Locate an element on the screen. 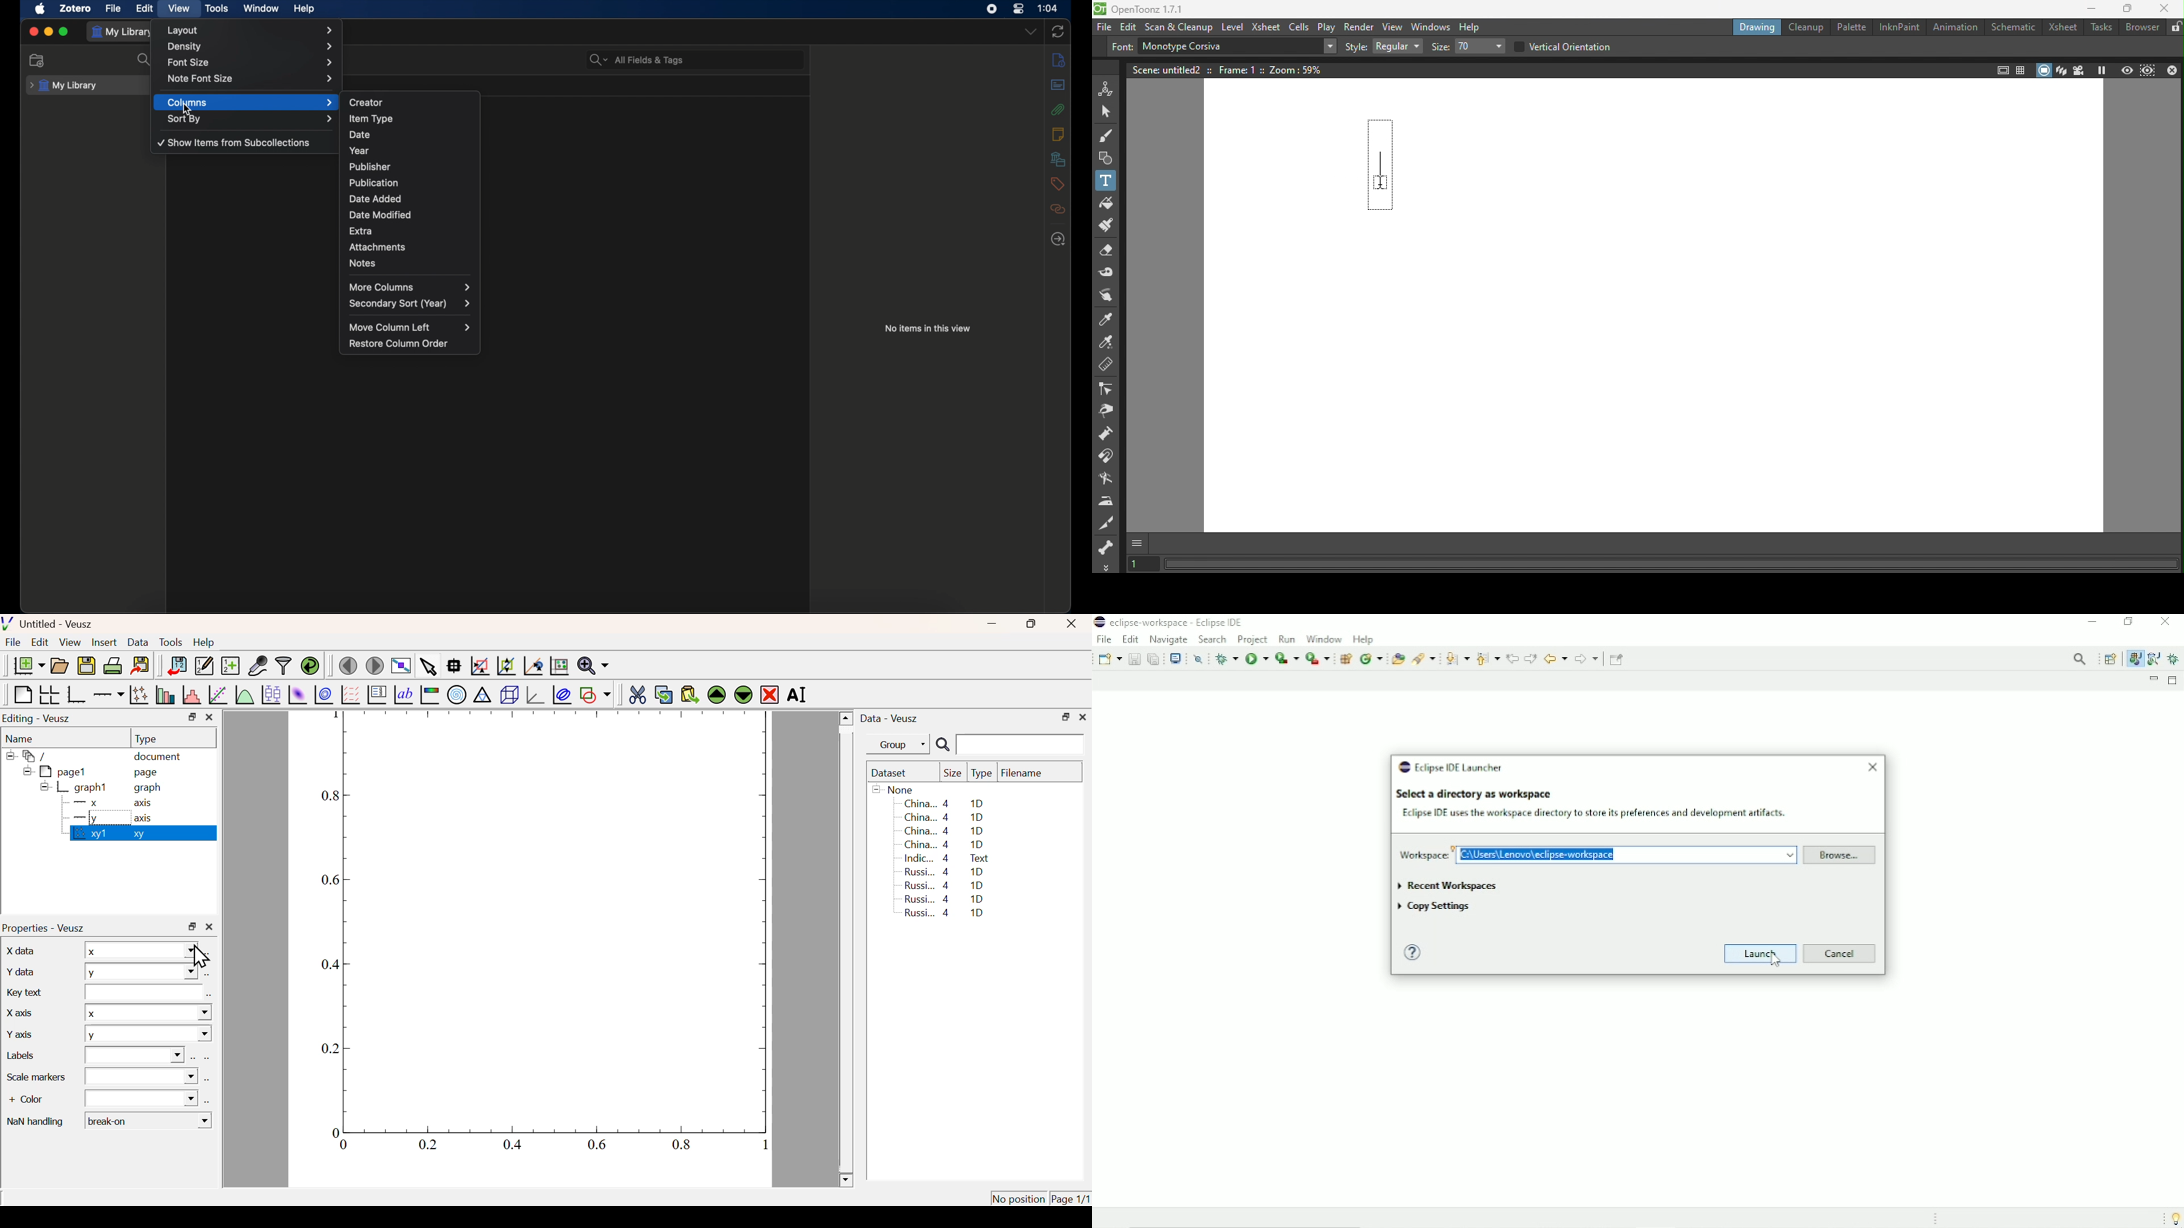 This screenshot has width=2184, height=1232. Blender tool is located at coordinates (1109, 478).